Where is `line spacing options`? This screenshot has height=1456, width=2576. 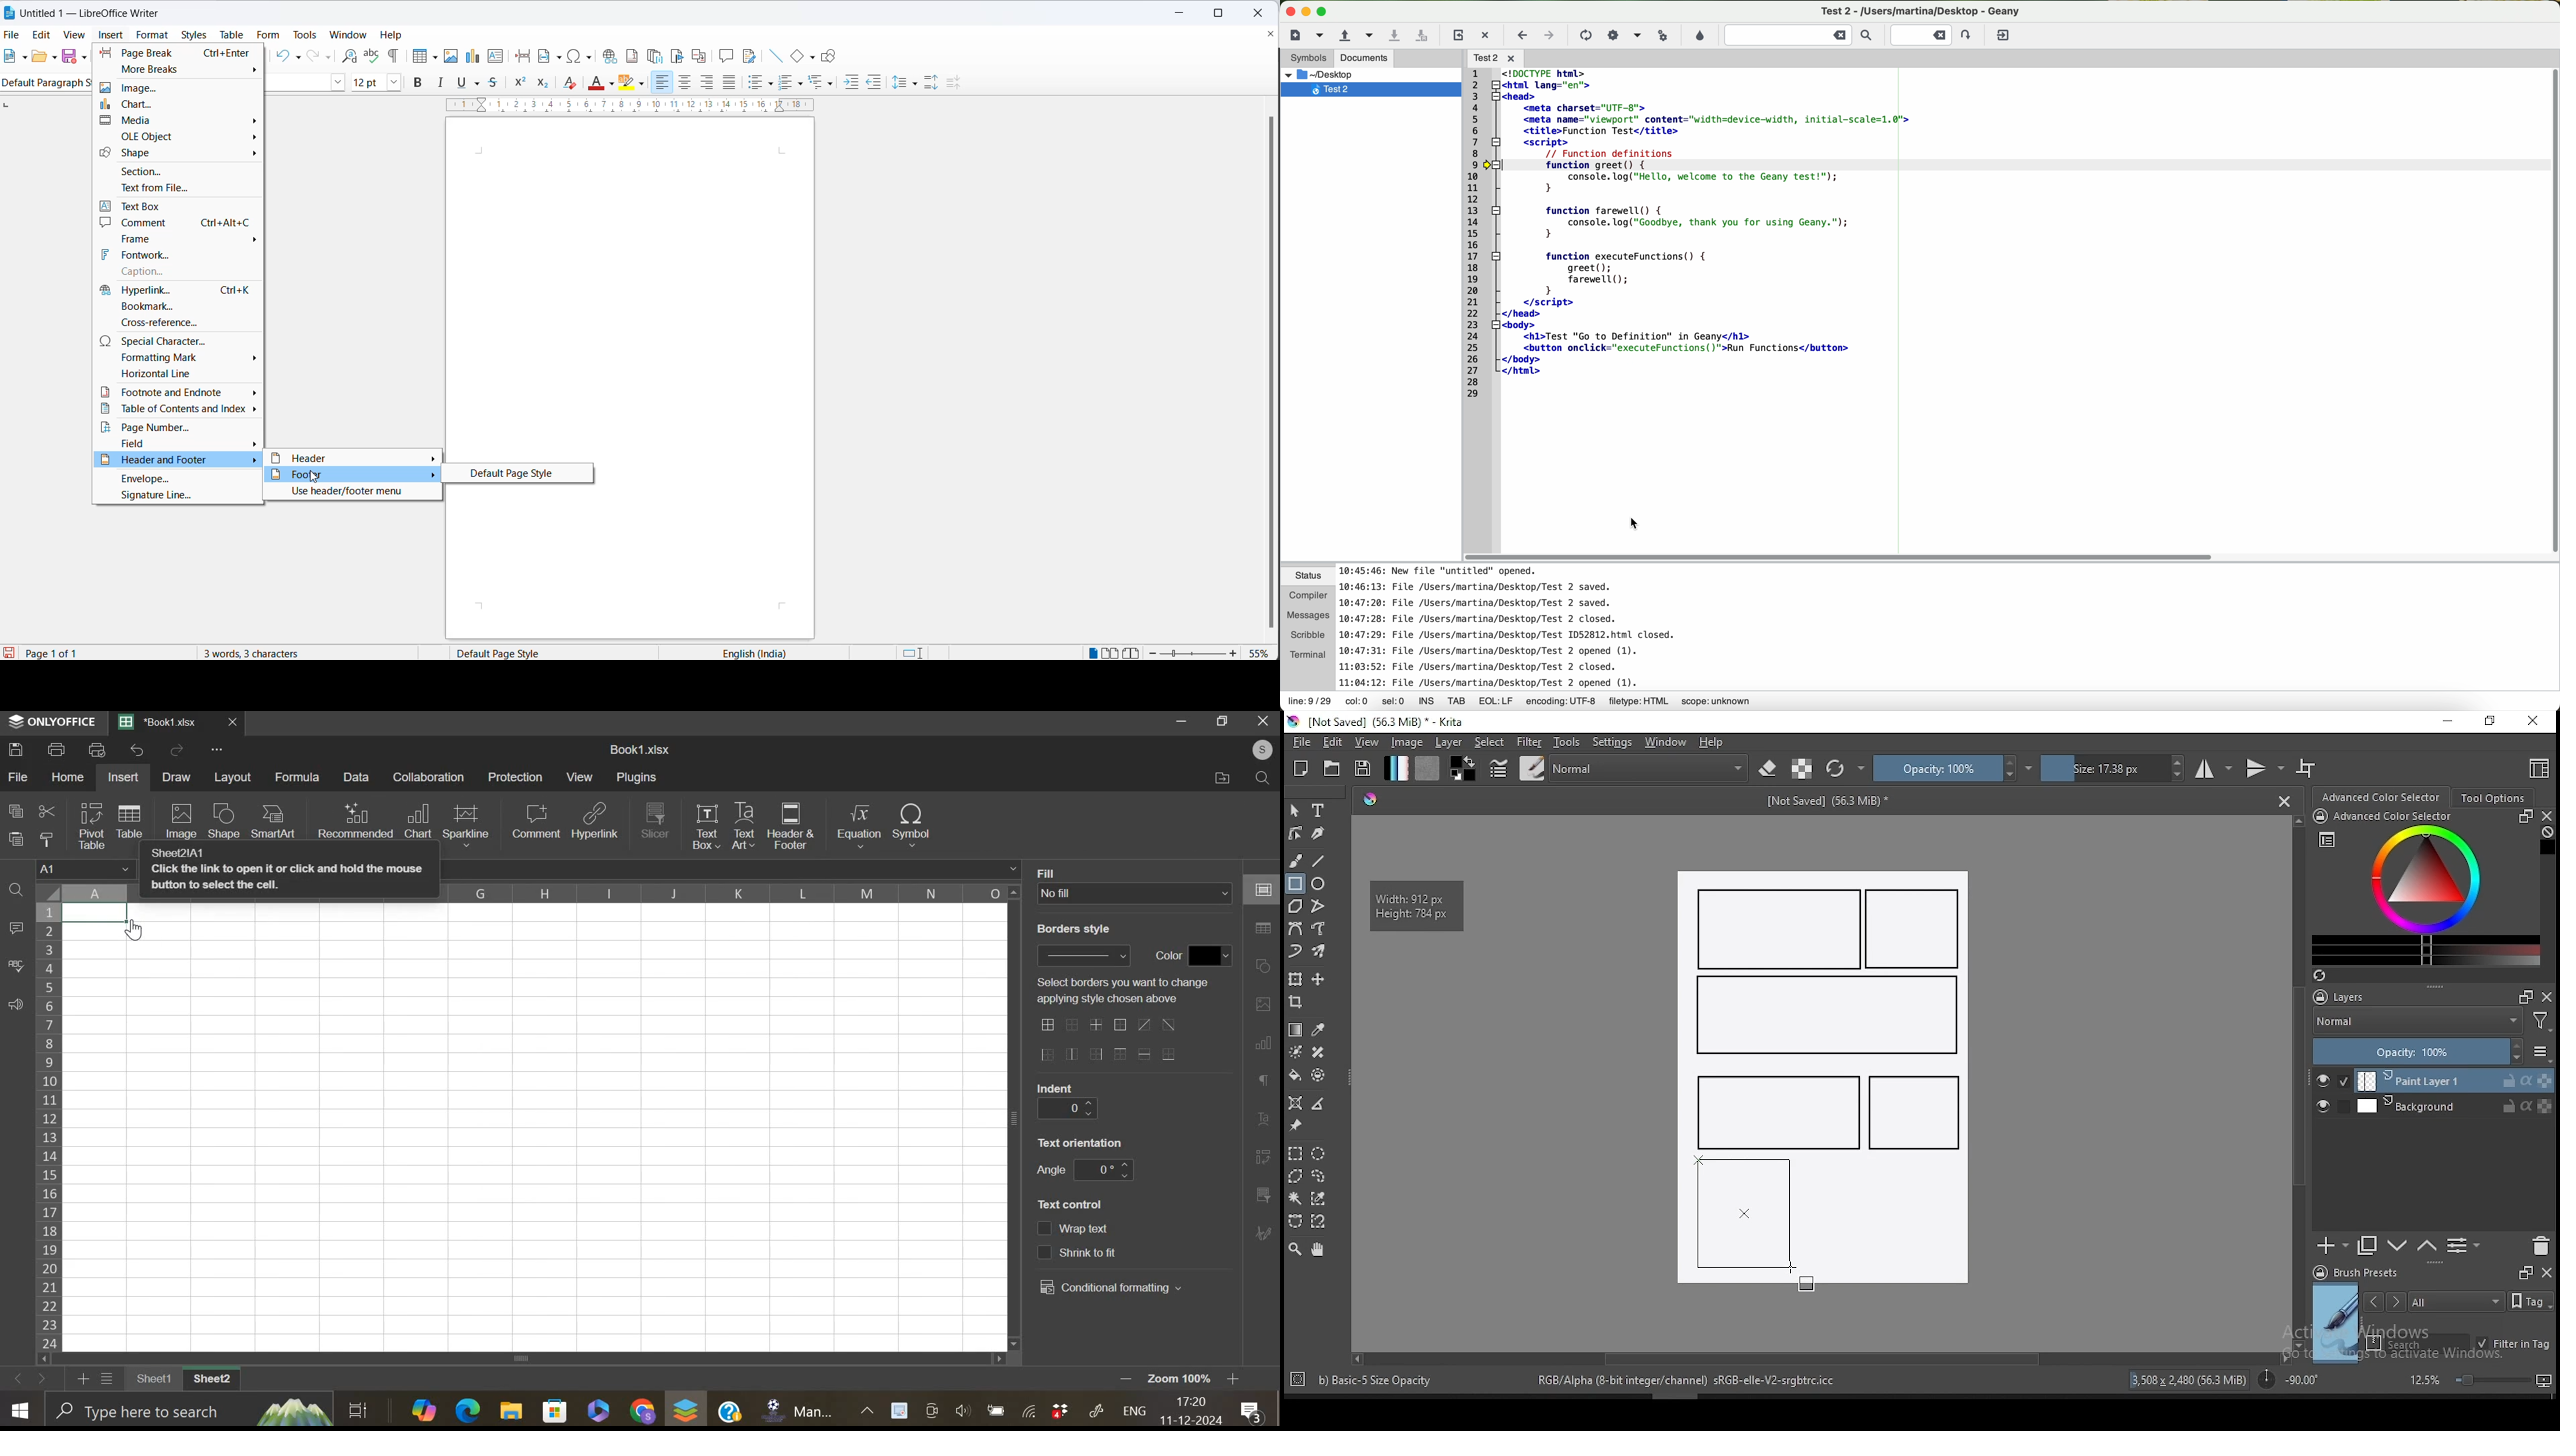 line spacing options is located at coordinates (912, 84).